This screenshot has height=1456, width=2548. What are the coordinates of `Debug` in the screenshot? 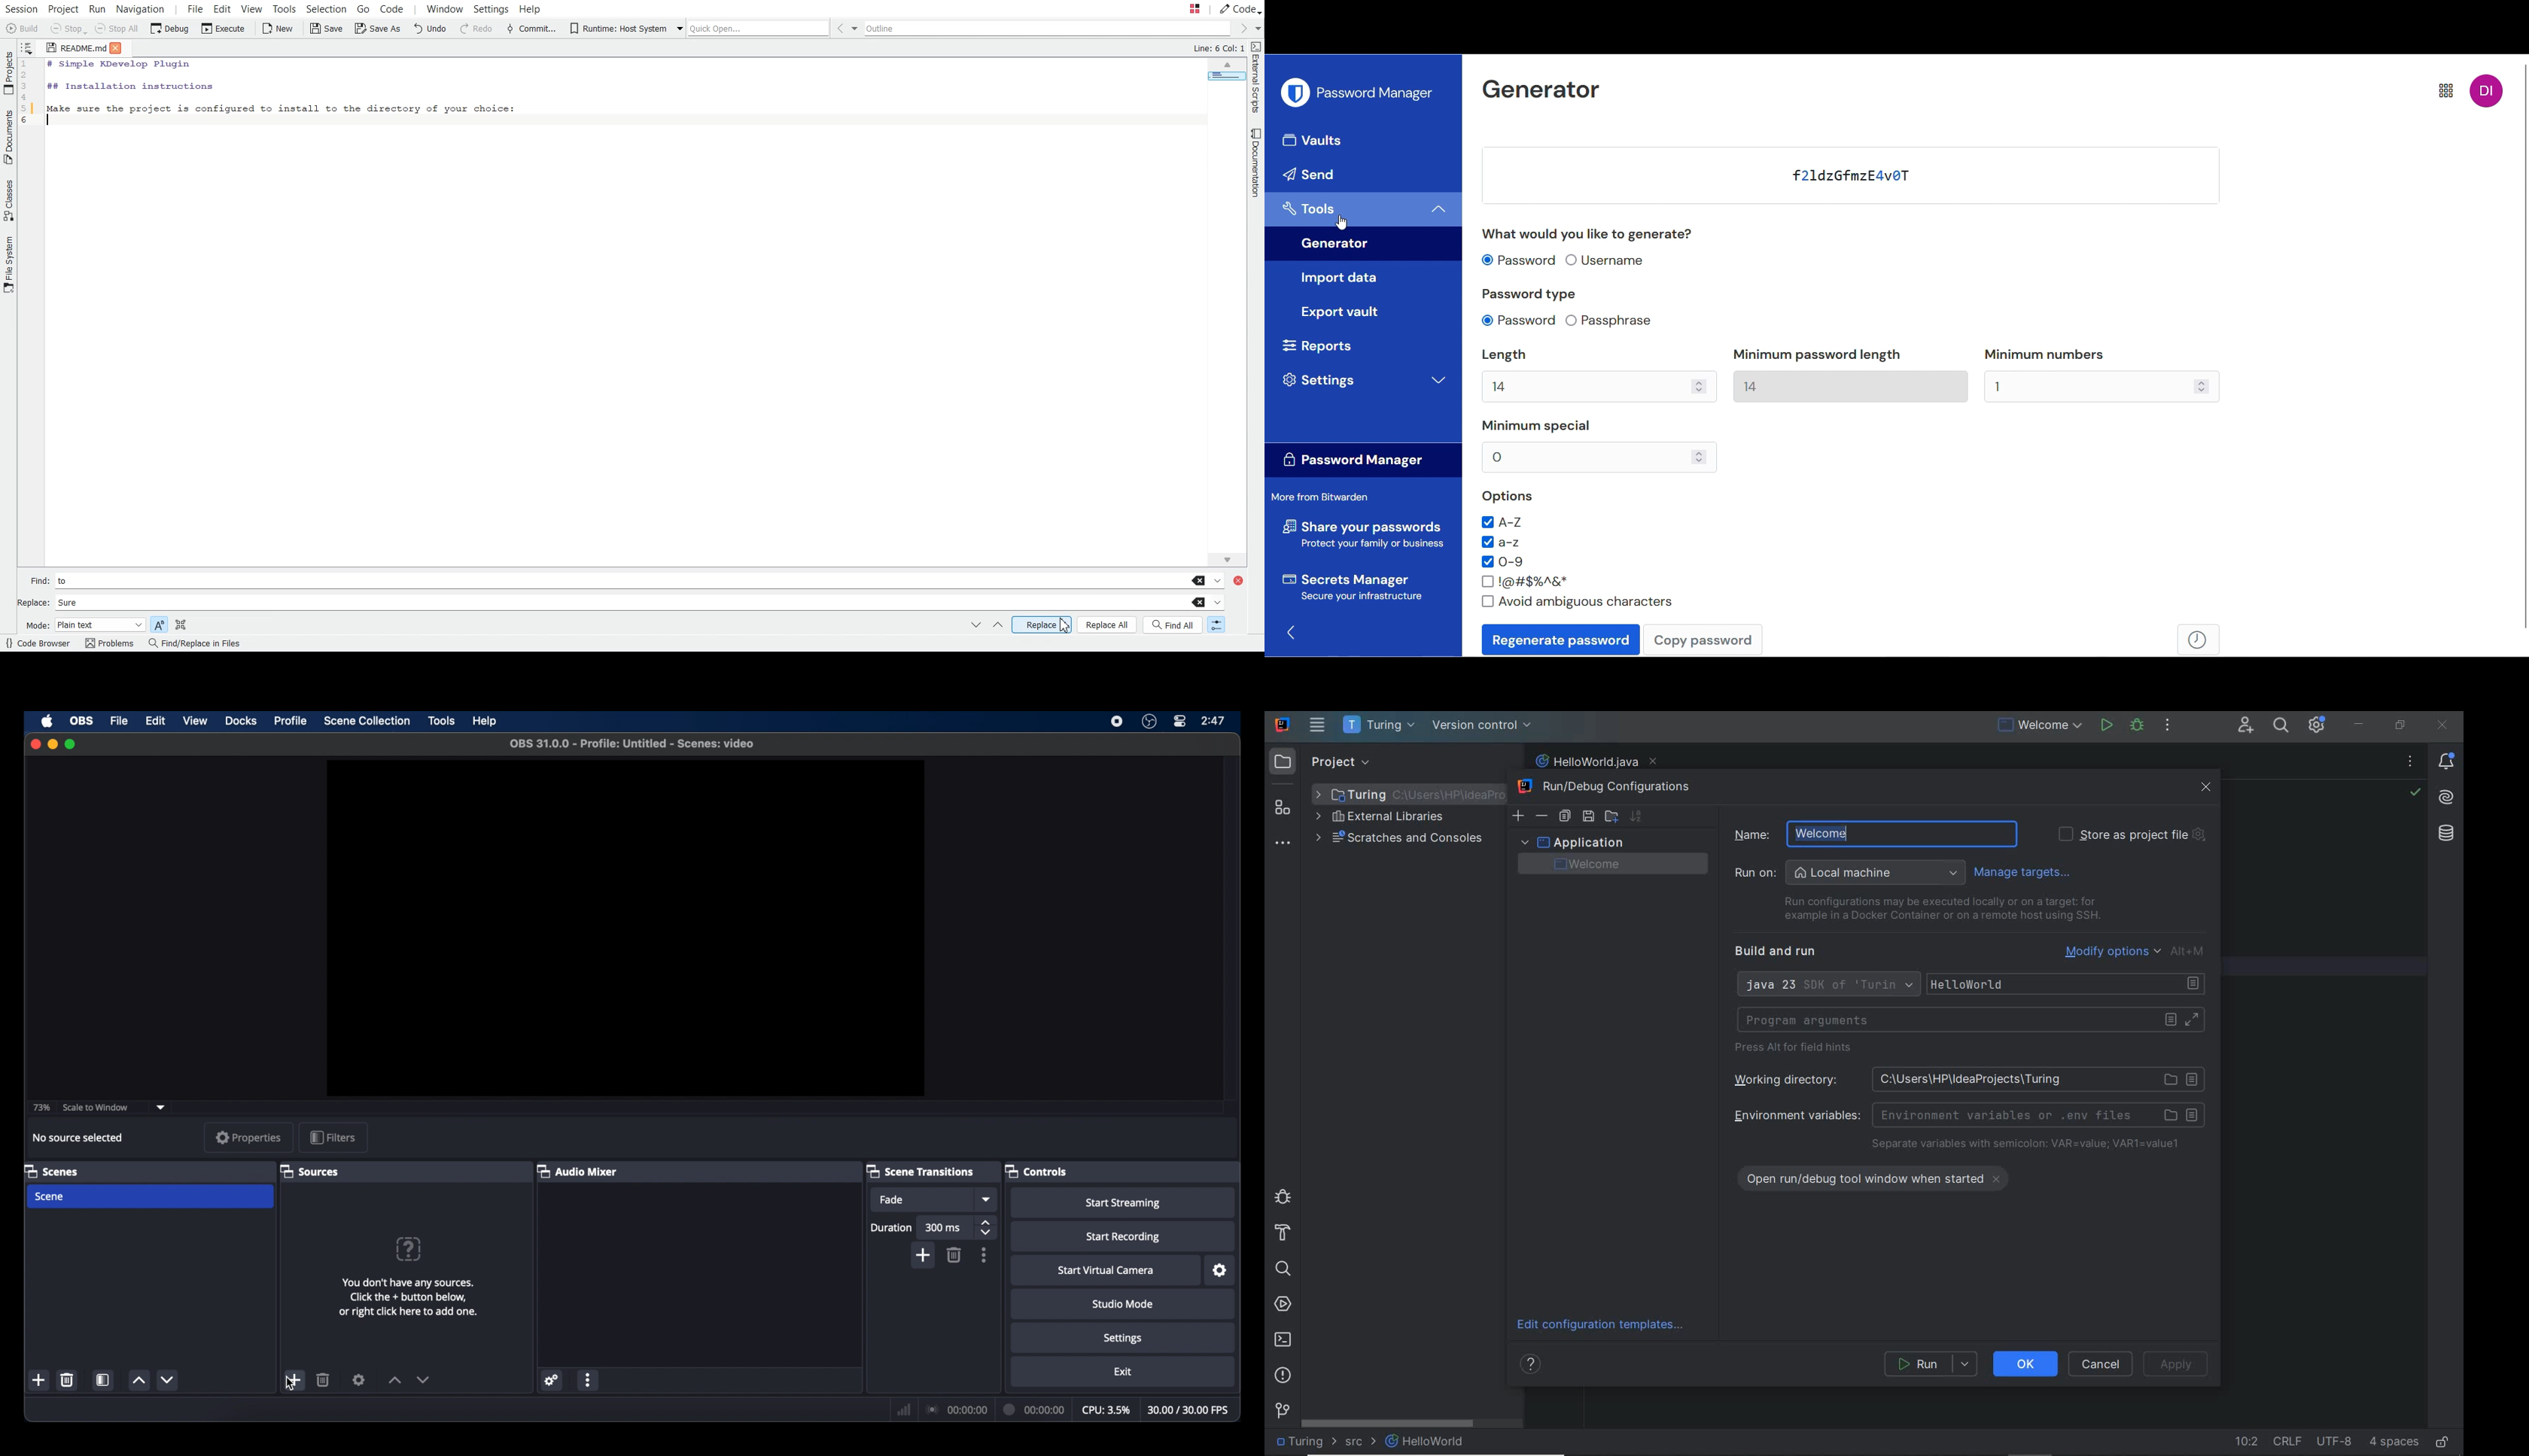 It's located at (170, 29).